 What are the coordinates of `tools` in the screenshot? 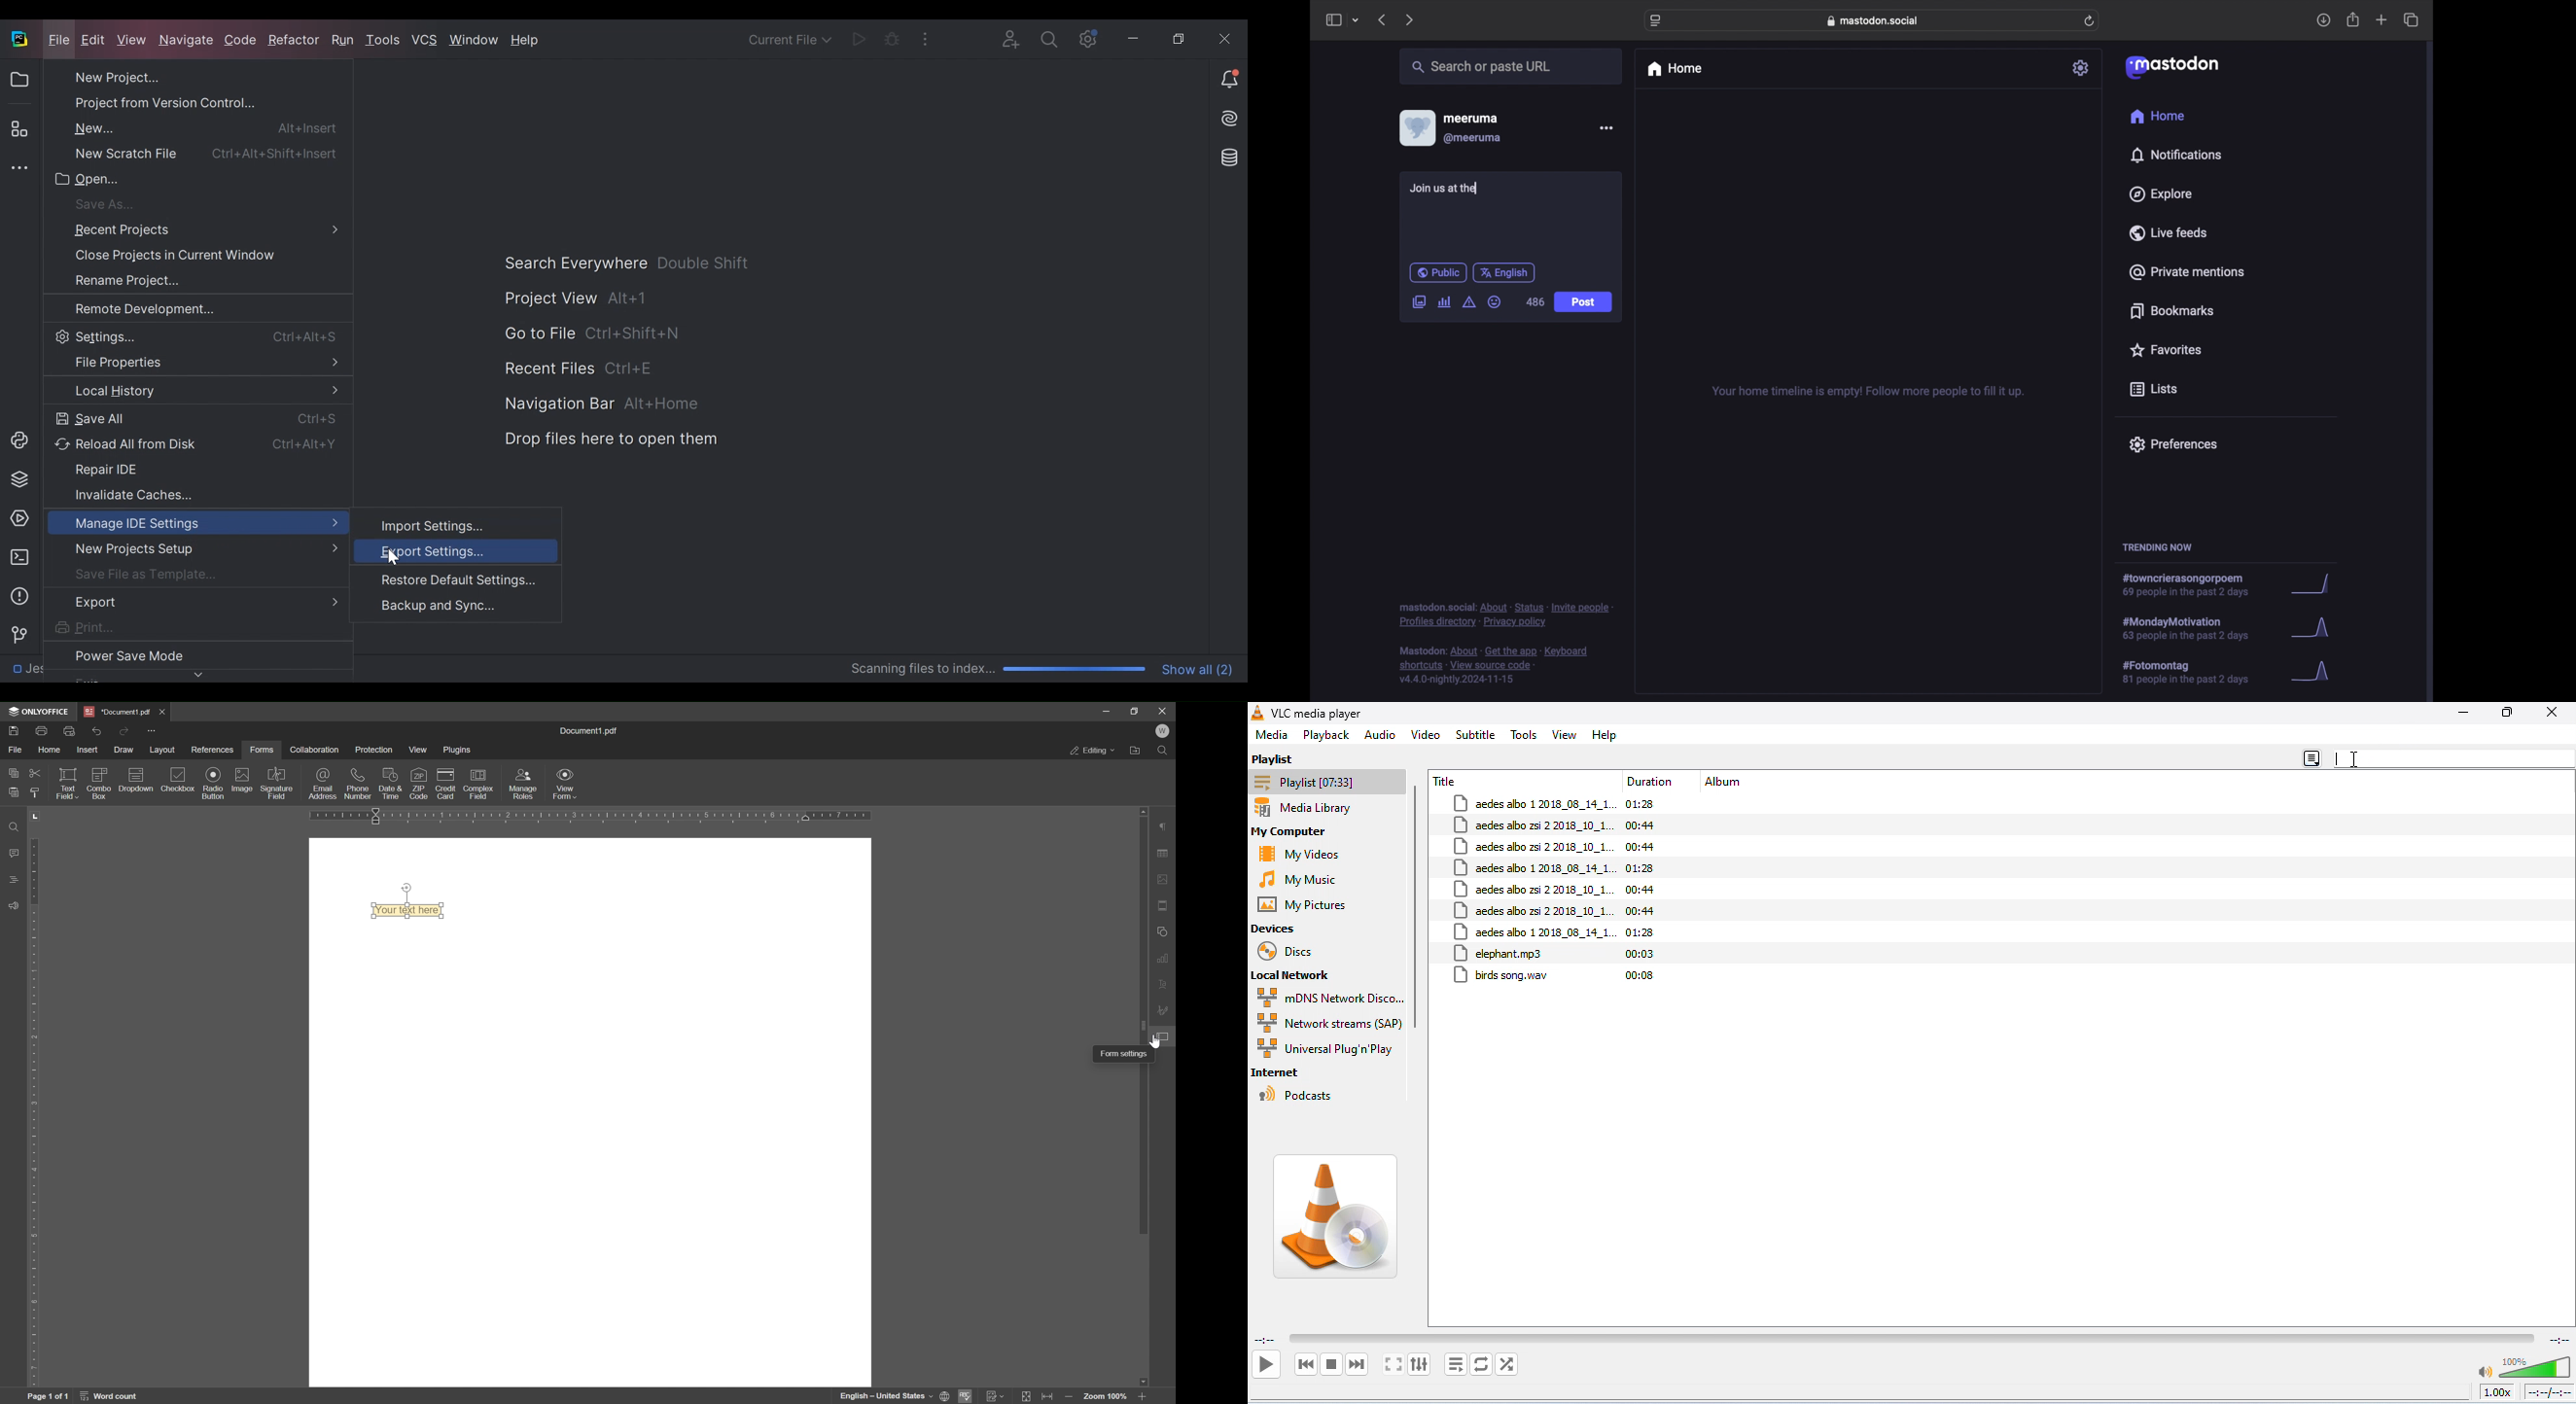 It's located at (1525, 735).